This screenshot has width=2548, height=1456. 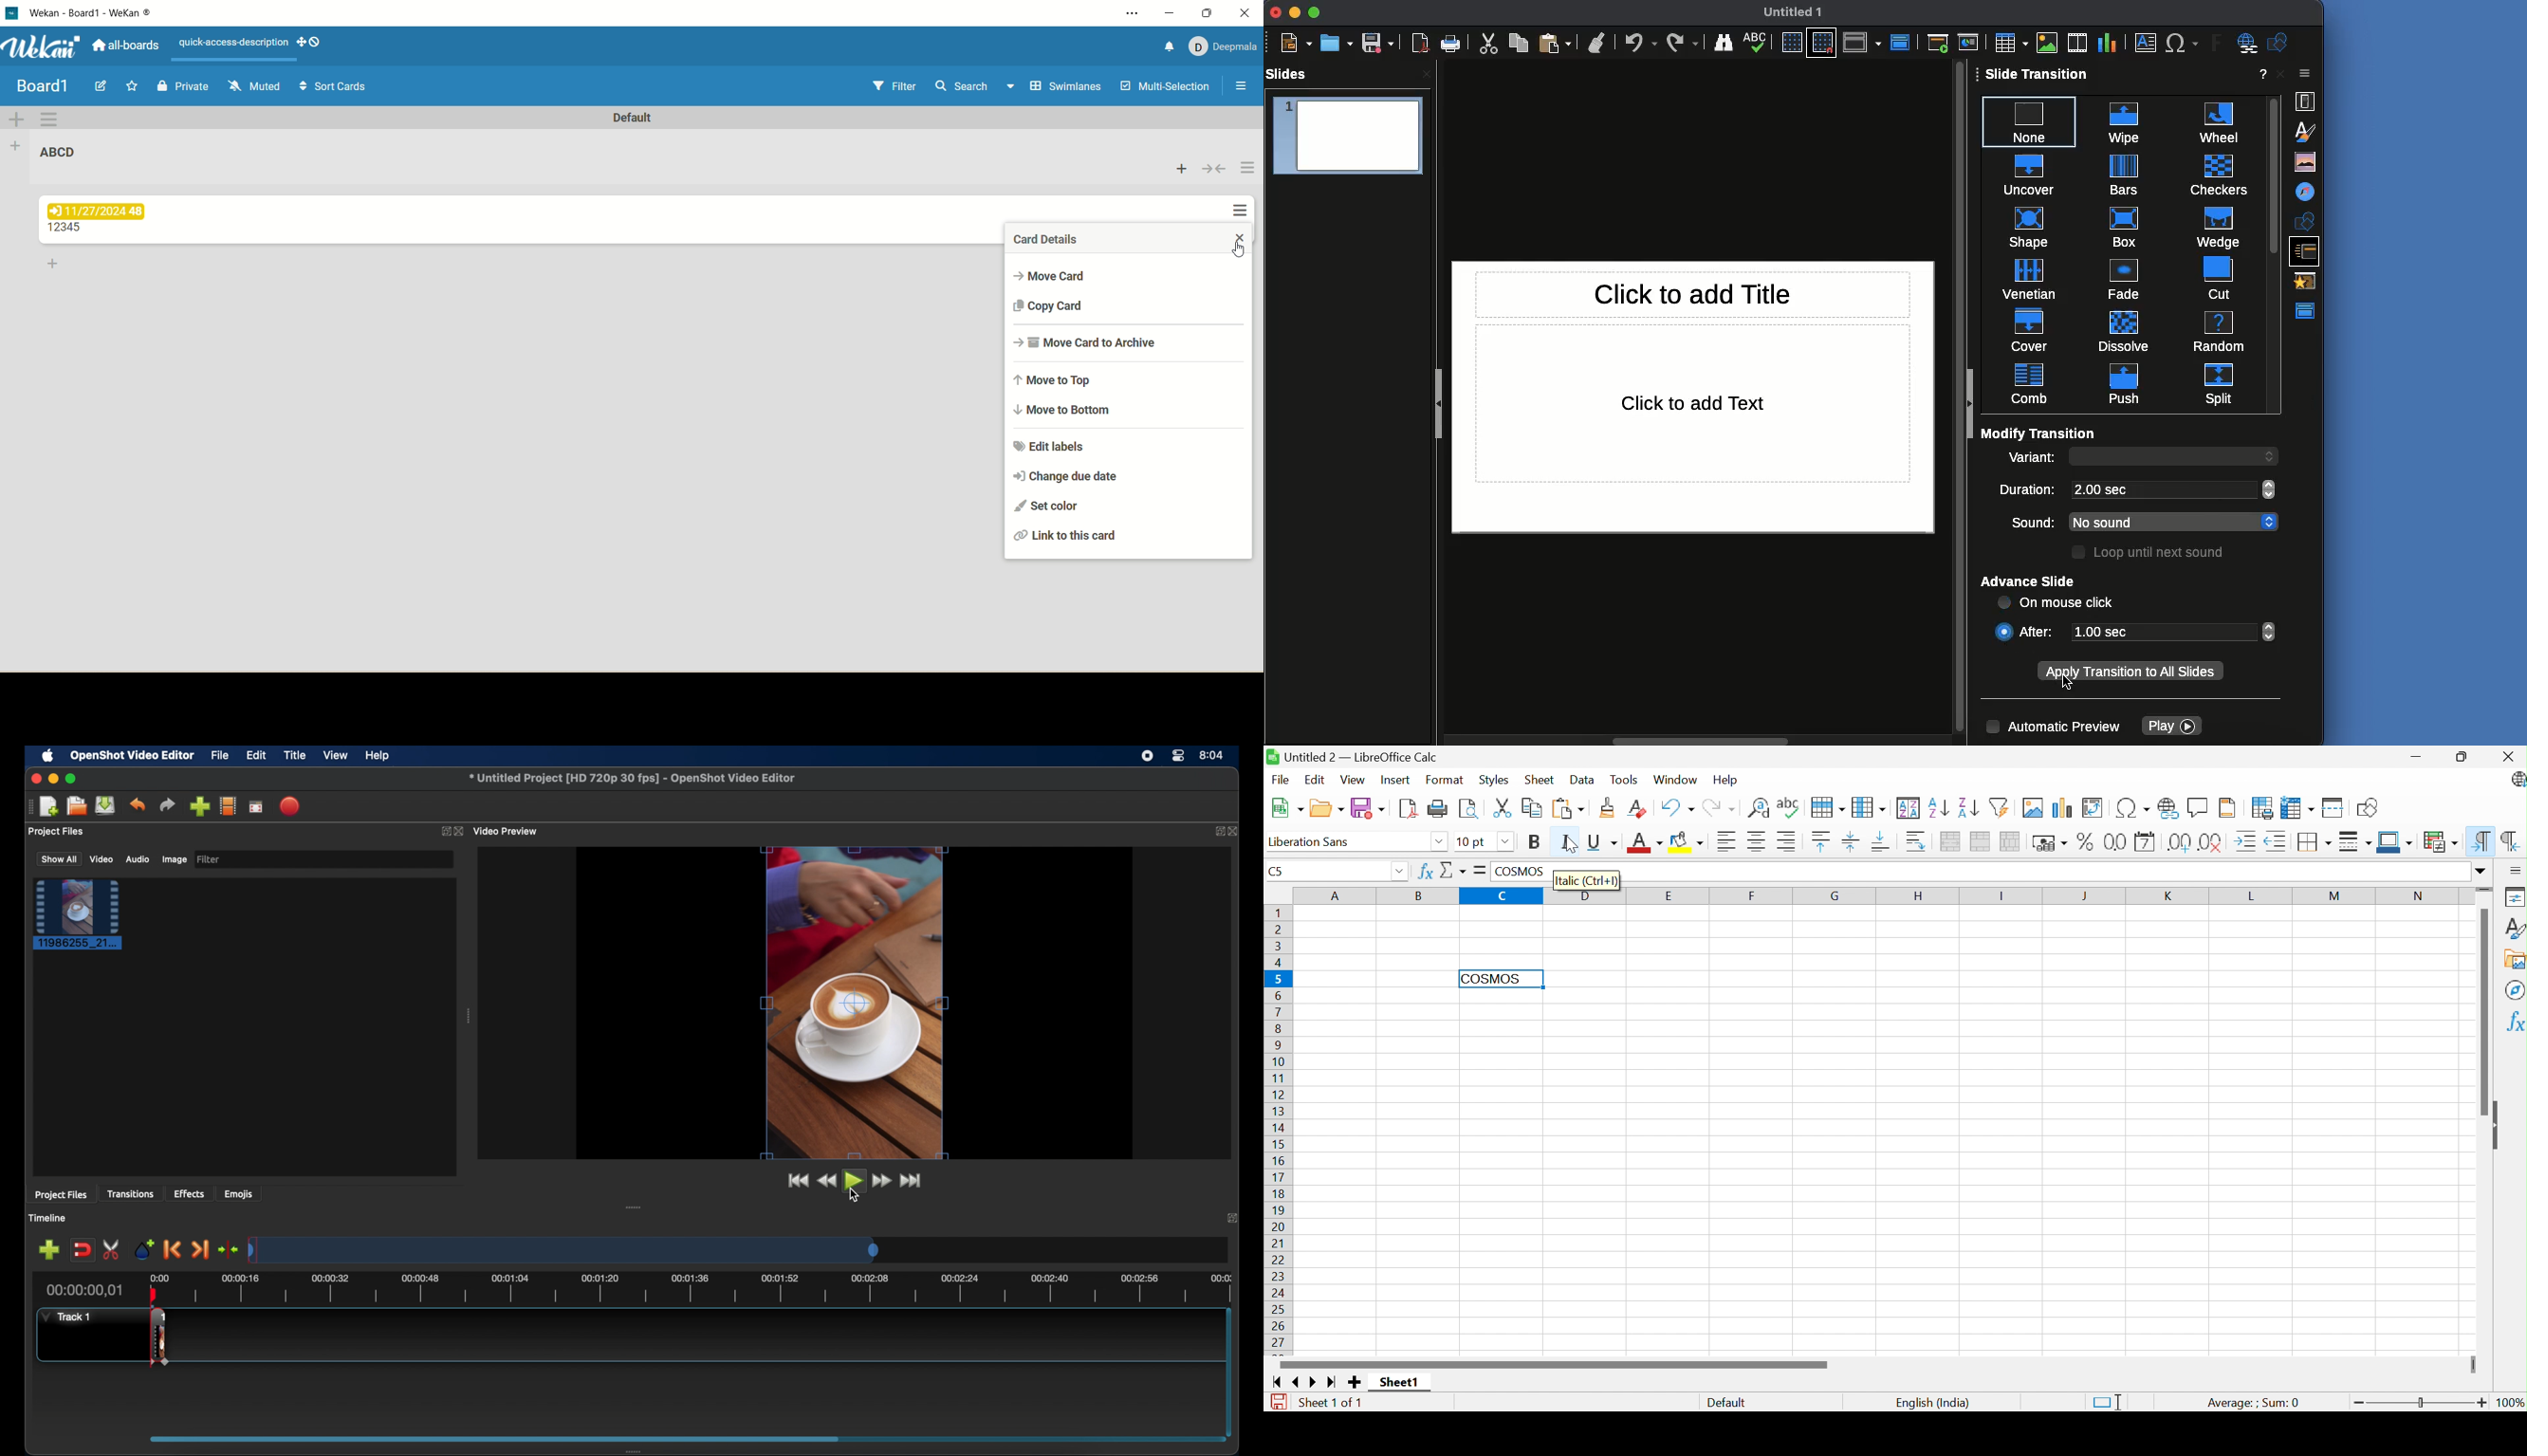 I want to click on Slide 1, so click(x=1348, y=138).